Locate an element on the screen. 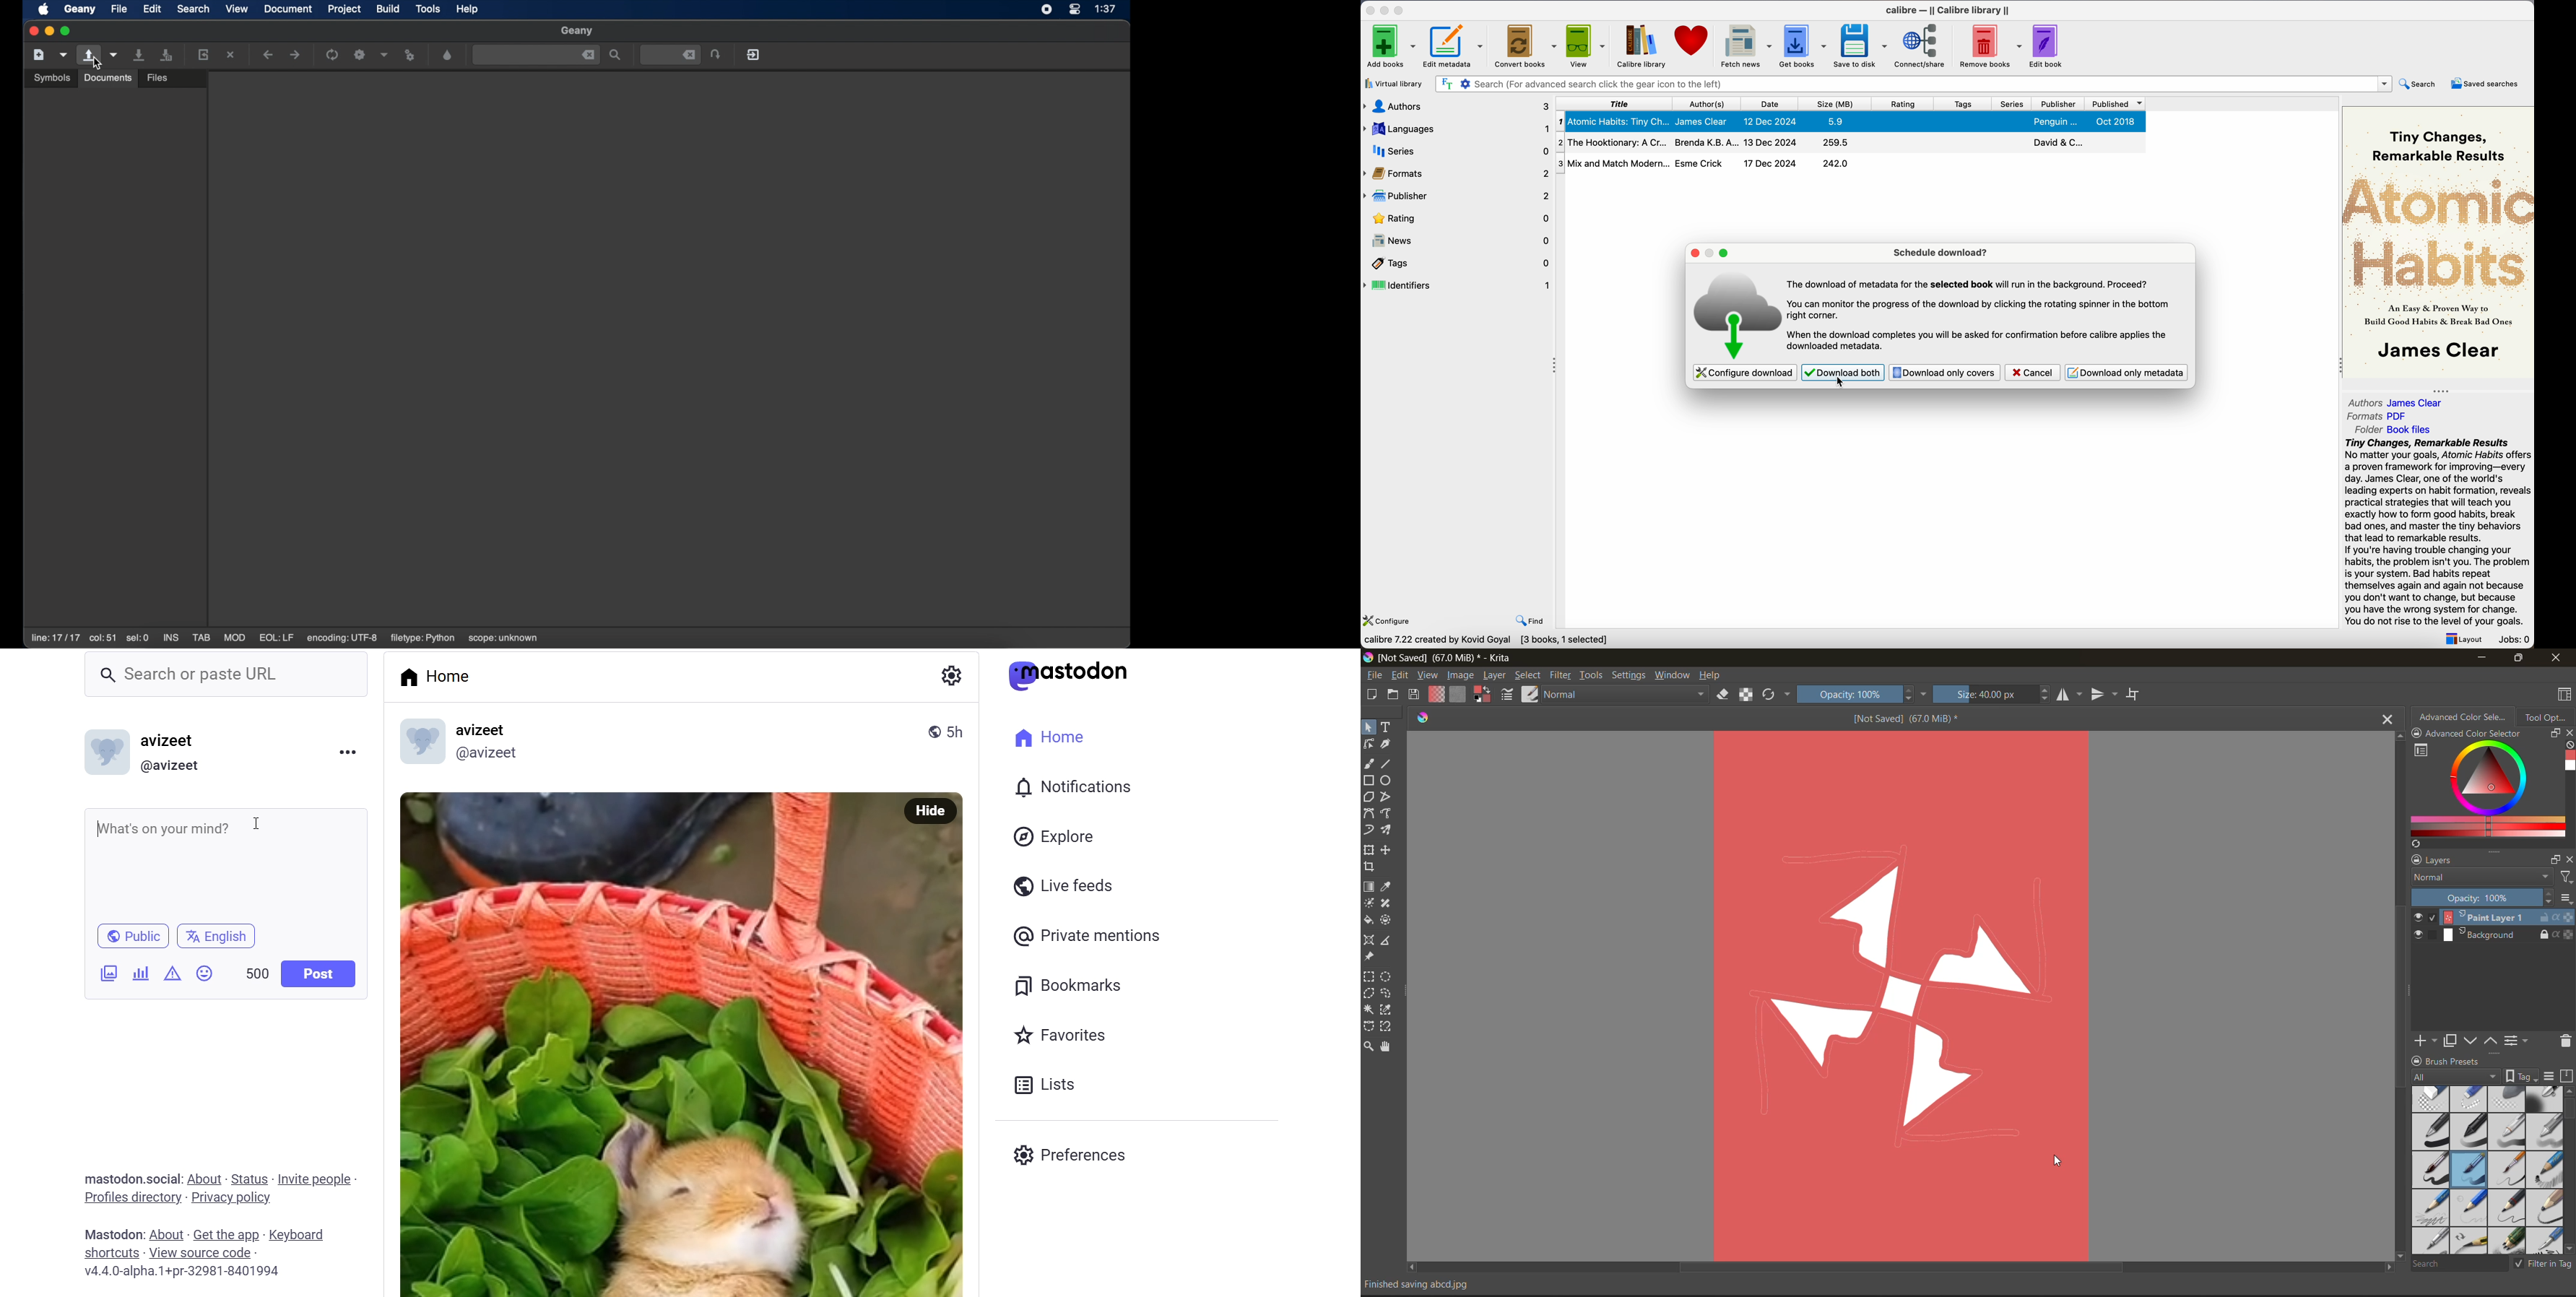  When the download completes you will be asked for confirmation before calibre applies the download metadata. is located at coordinates (1979, 341).